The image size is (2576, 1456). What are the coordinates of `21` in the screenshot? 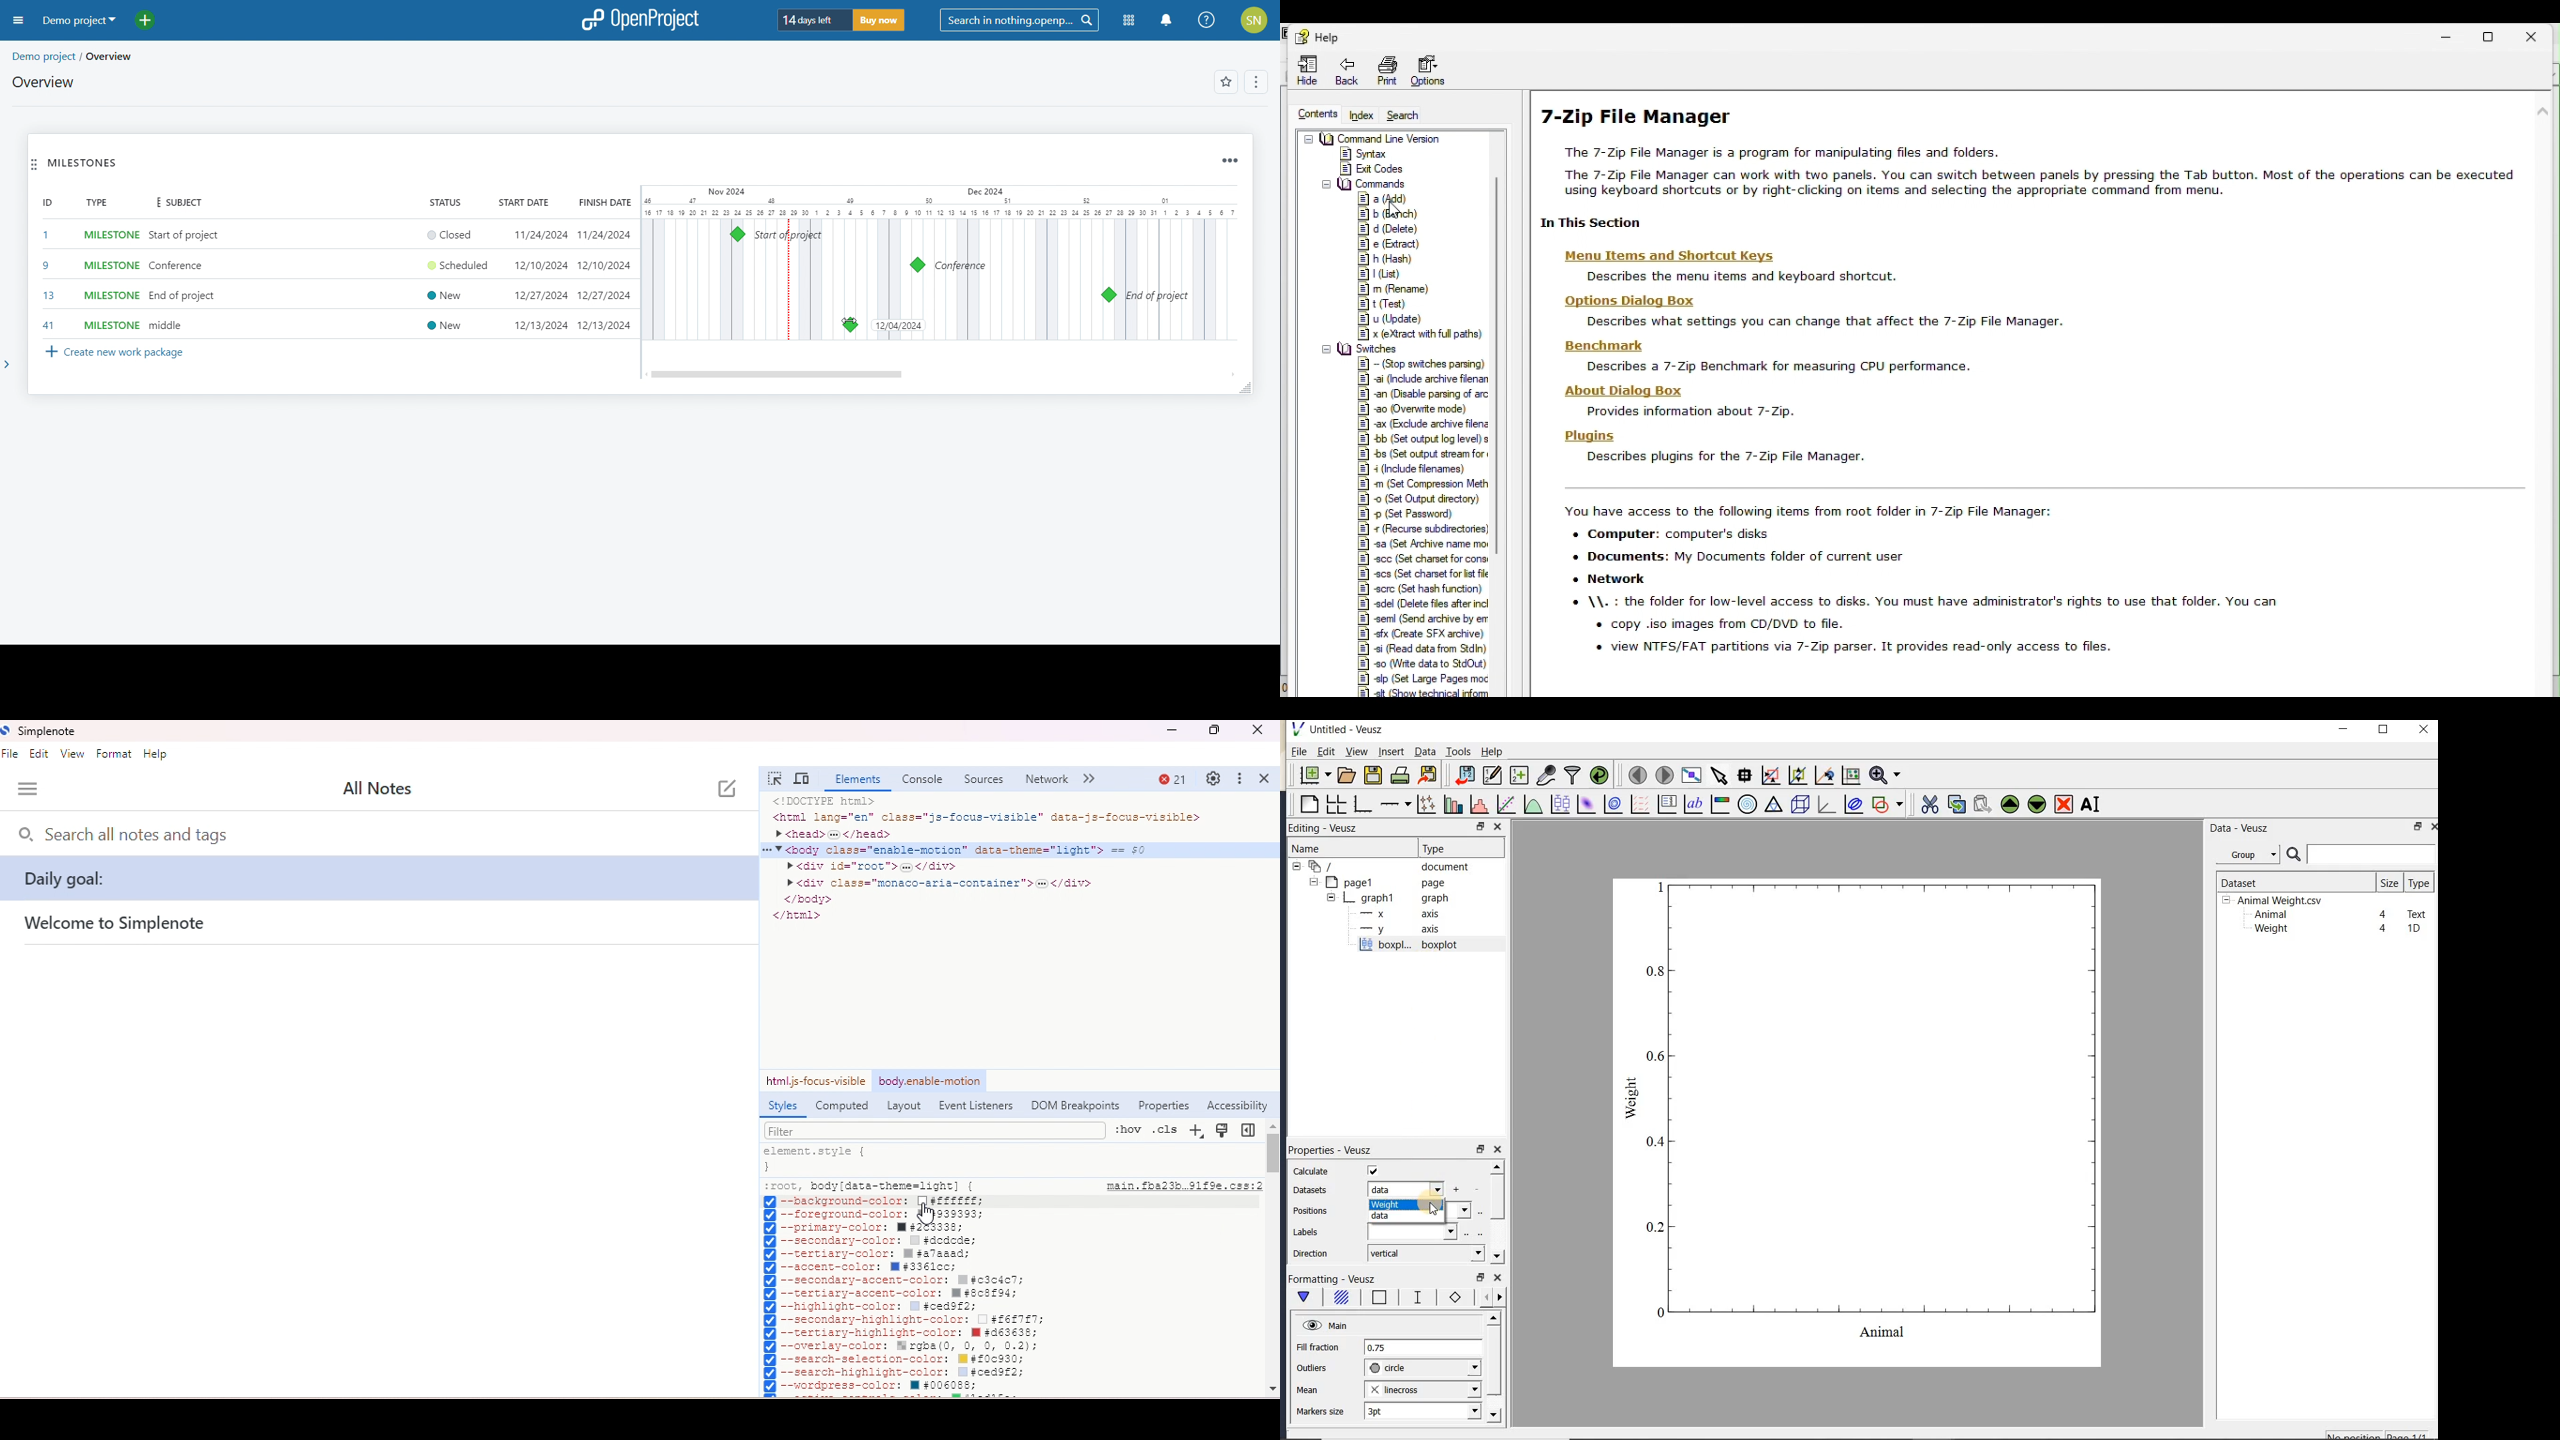 It's located at (1172, 780).